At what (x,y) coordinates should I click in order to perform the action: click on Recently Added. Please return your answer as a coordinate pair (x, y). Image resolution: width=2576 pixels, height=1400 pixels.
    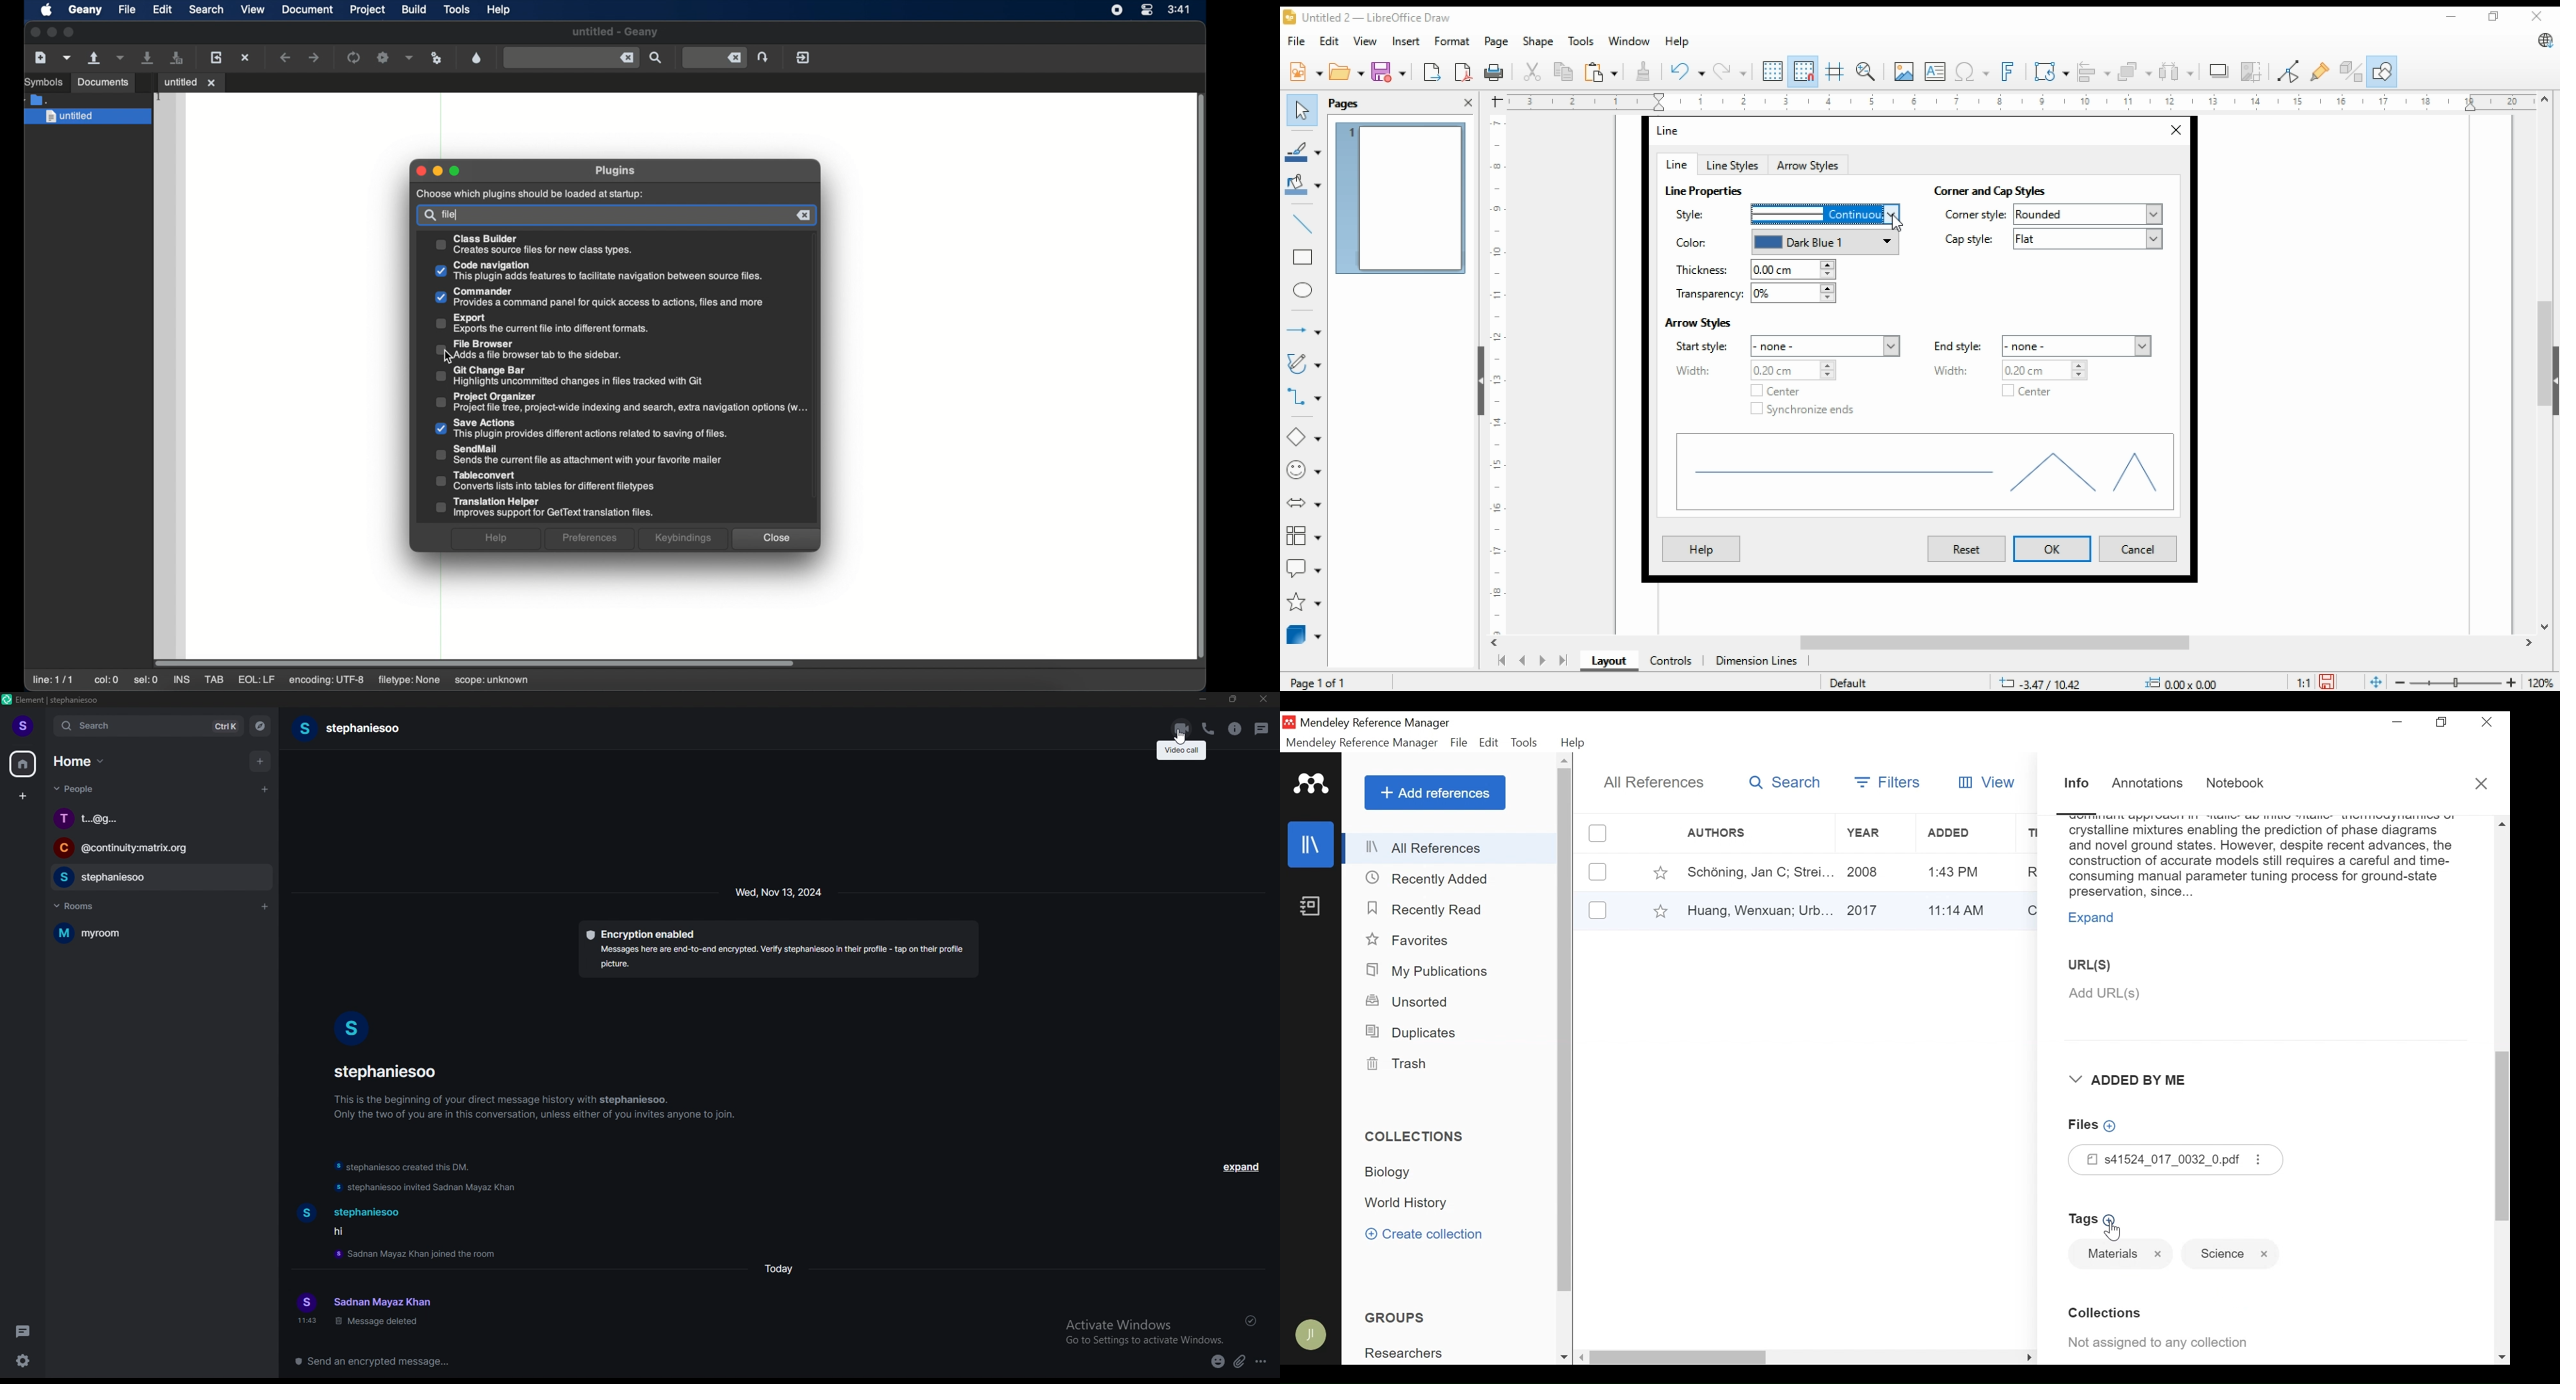
    Looking at the image, I should click on (1429, 880).